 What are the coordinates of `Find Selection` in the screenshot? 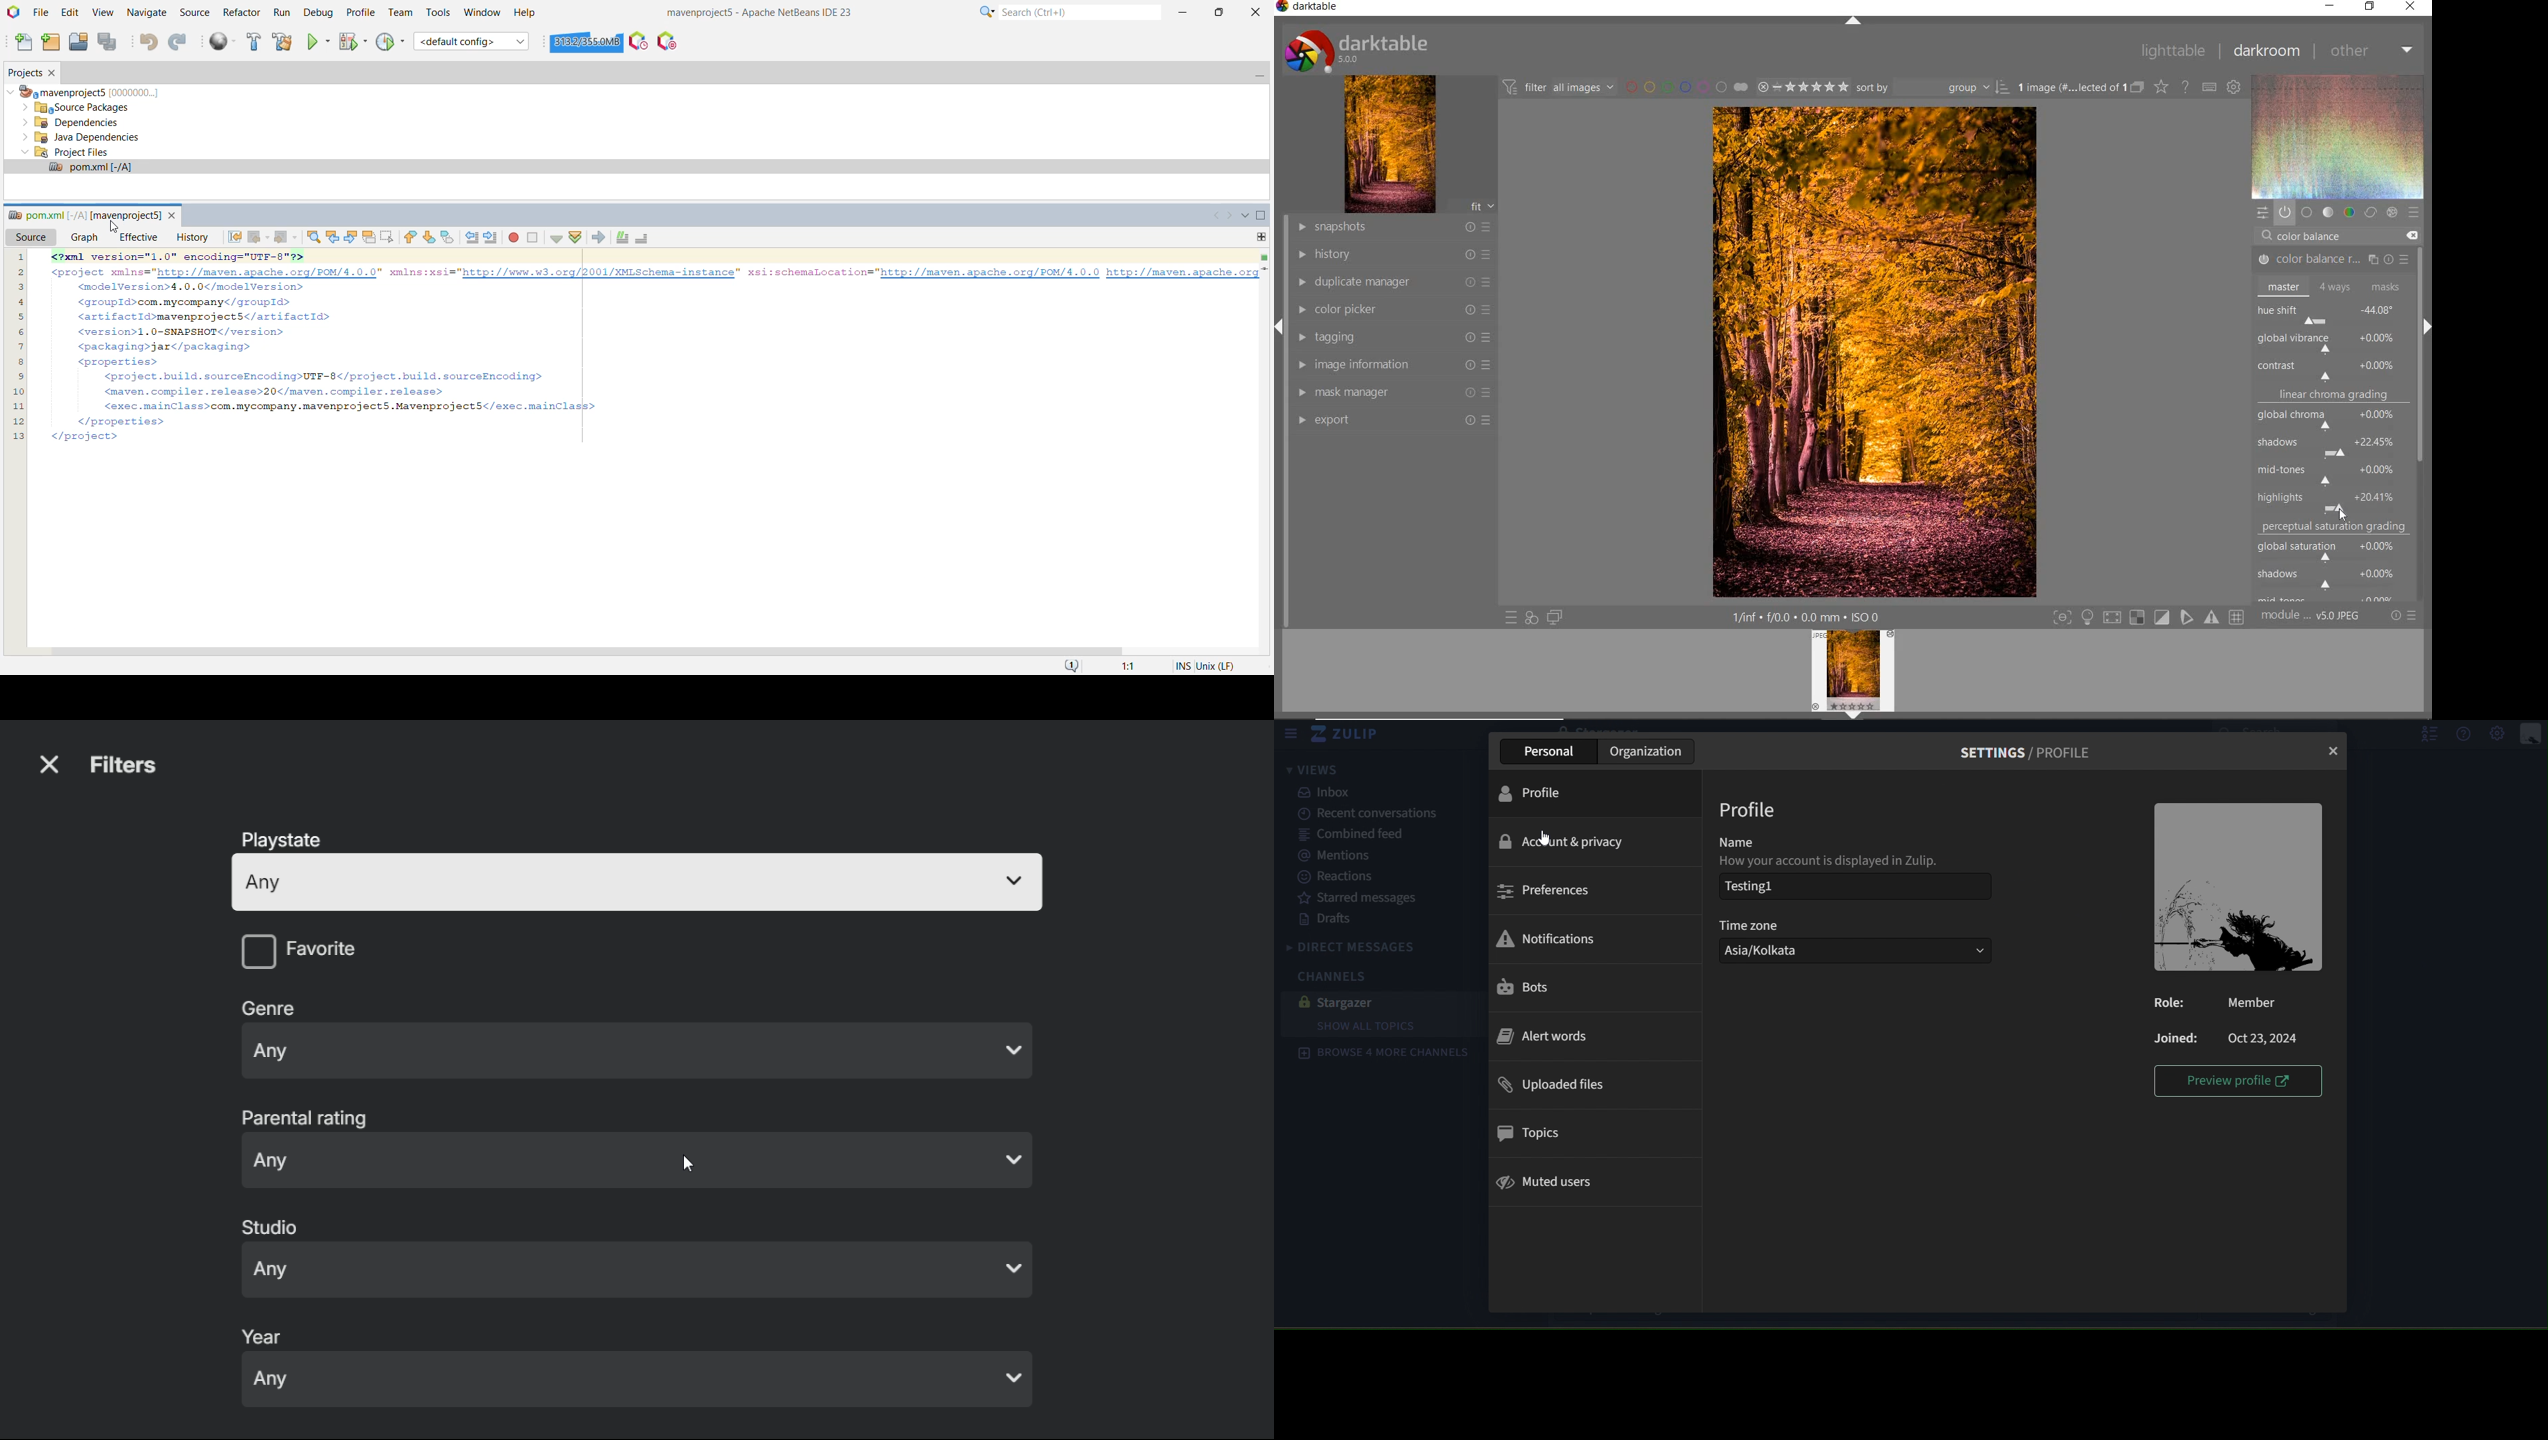 It's located at (313, 238).